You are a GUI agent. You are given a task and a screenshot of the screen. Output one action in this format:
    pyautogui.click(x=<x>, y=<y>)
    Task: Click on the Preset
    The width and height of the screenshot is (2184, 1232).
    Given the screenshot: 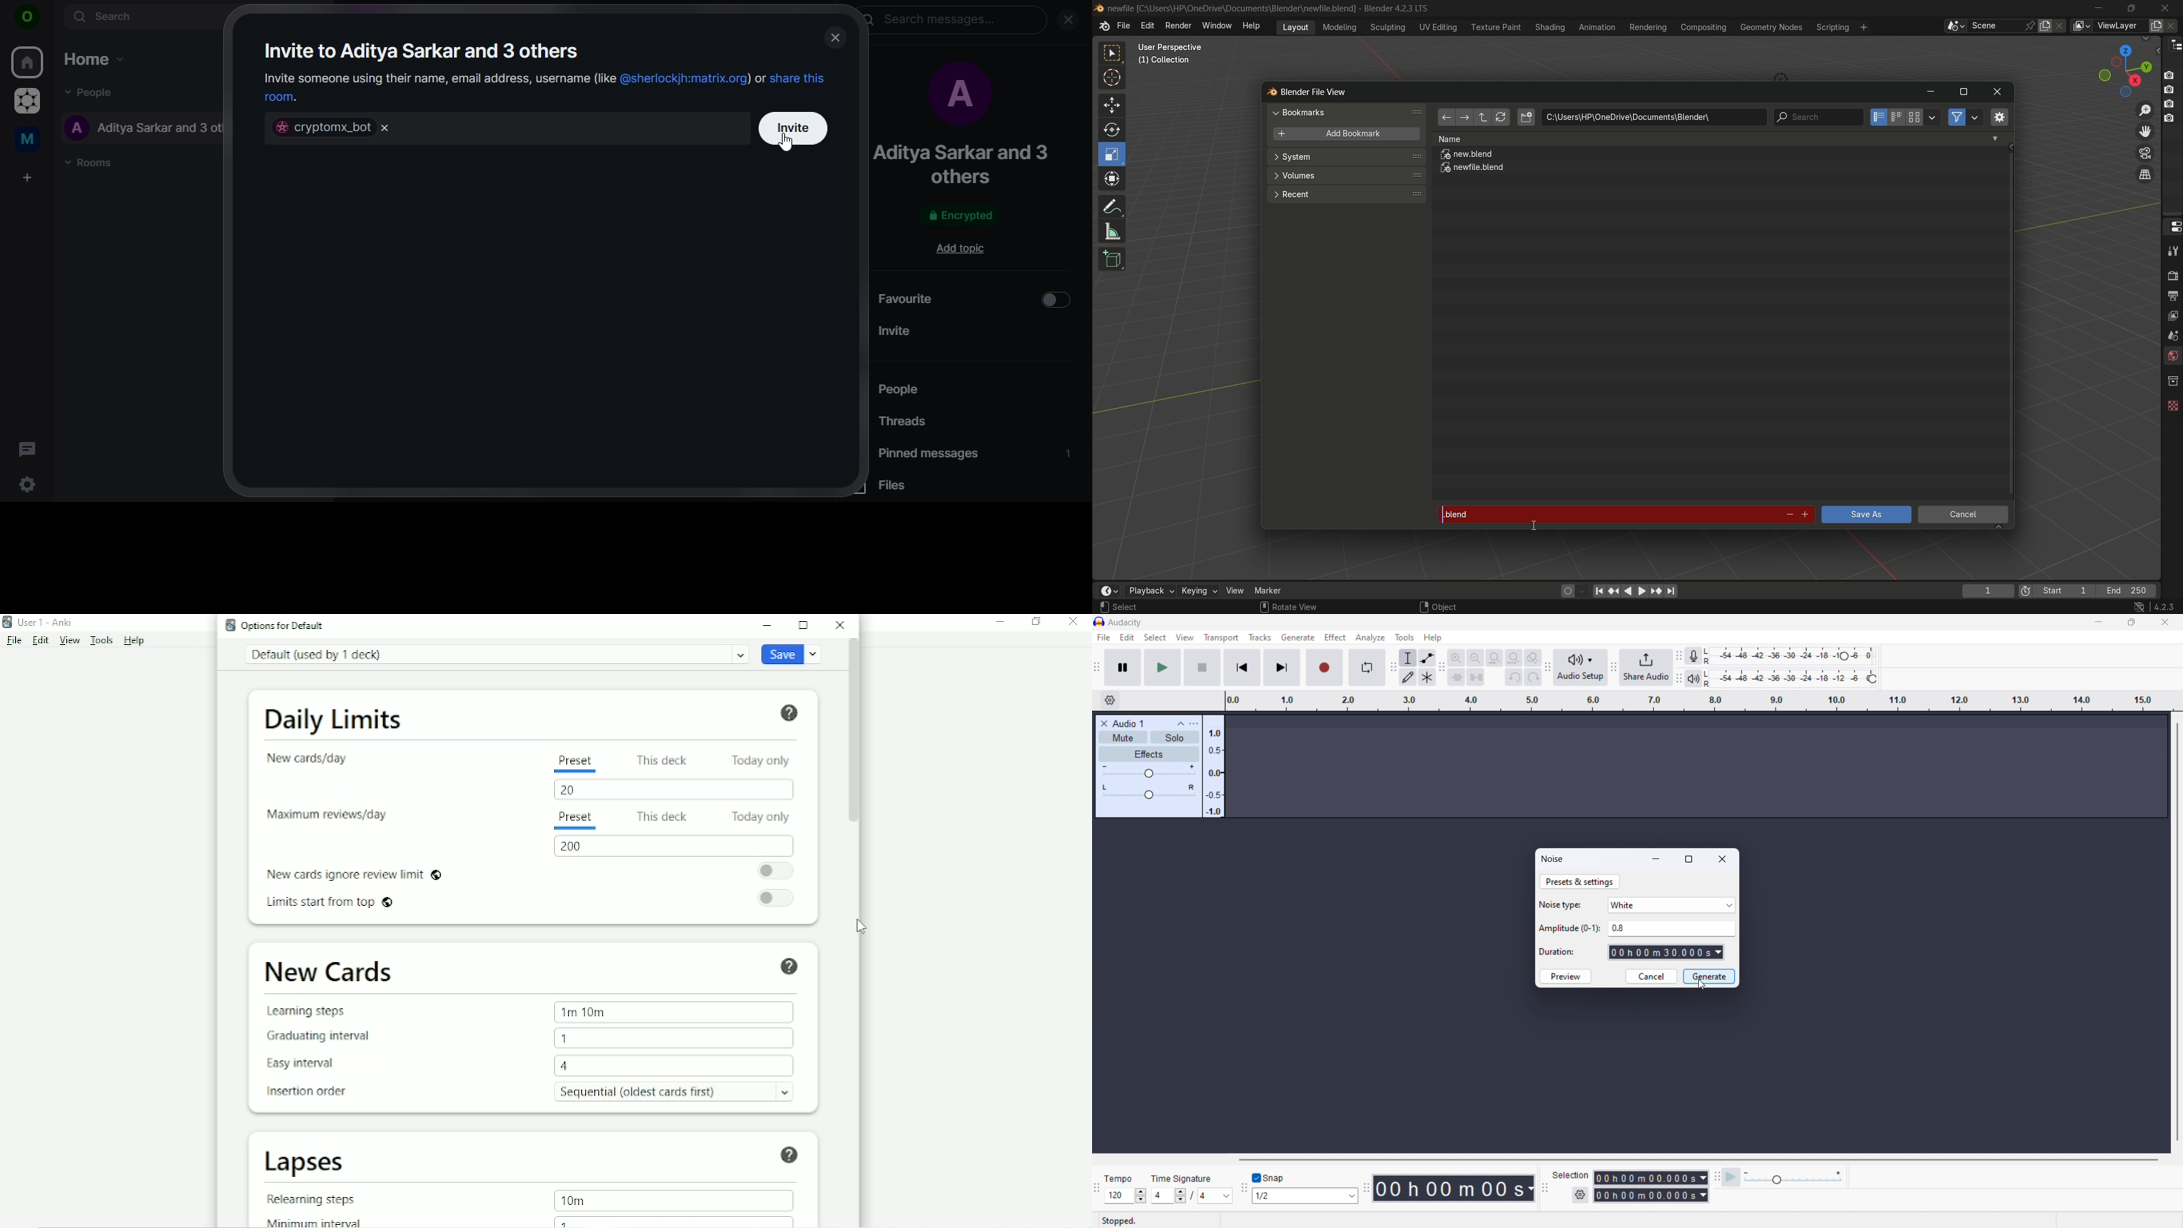 What is the action you would take?
    pyautogui.click(x=577, y=820)
    